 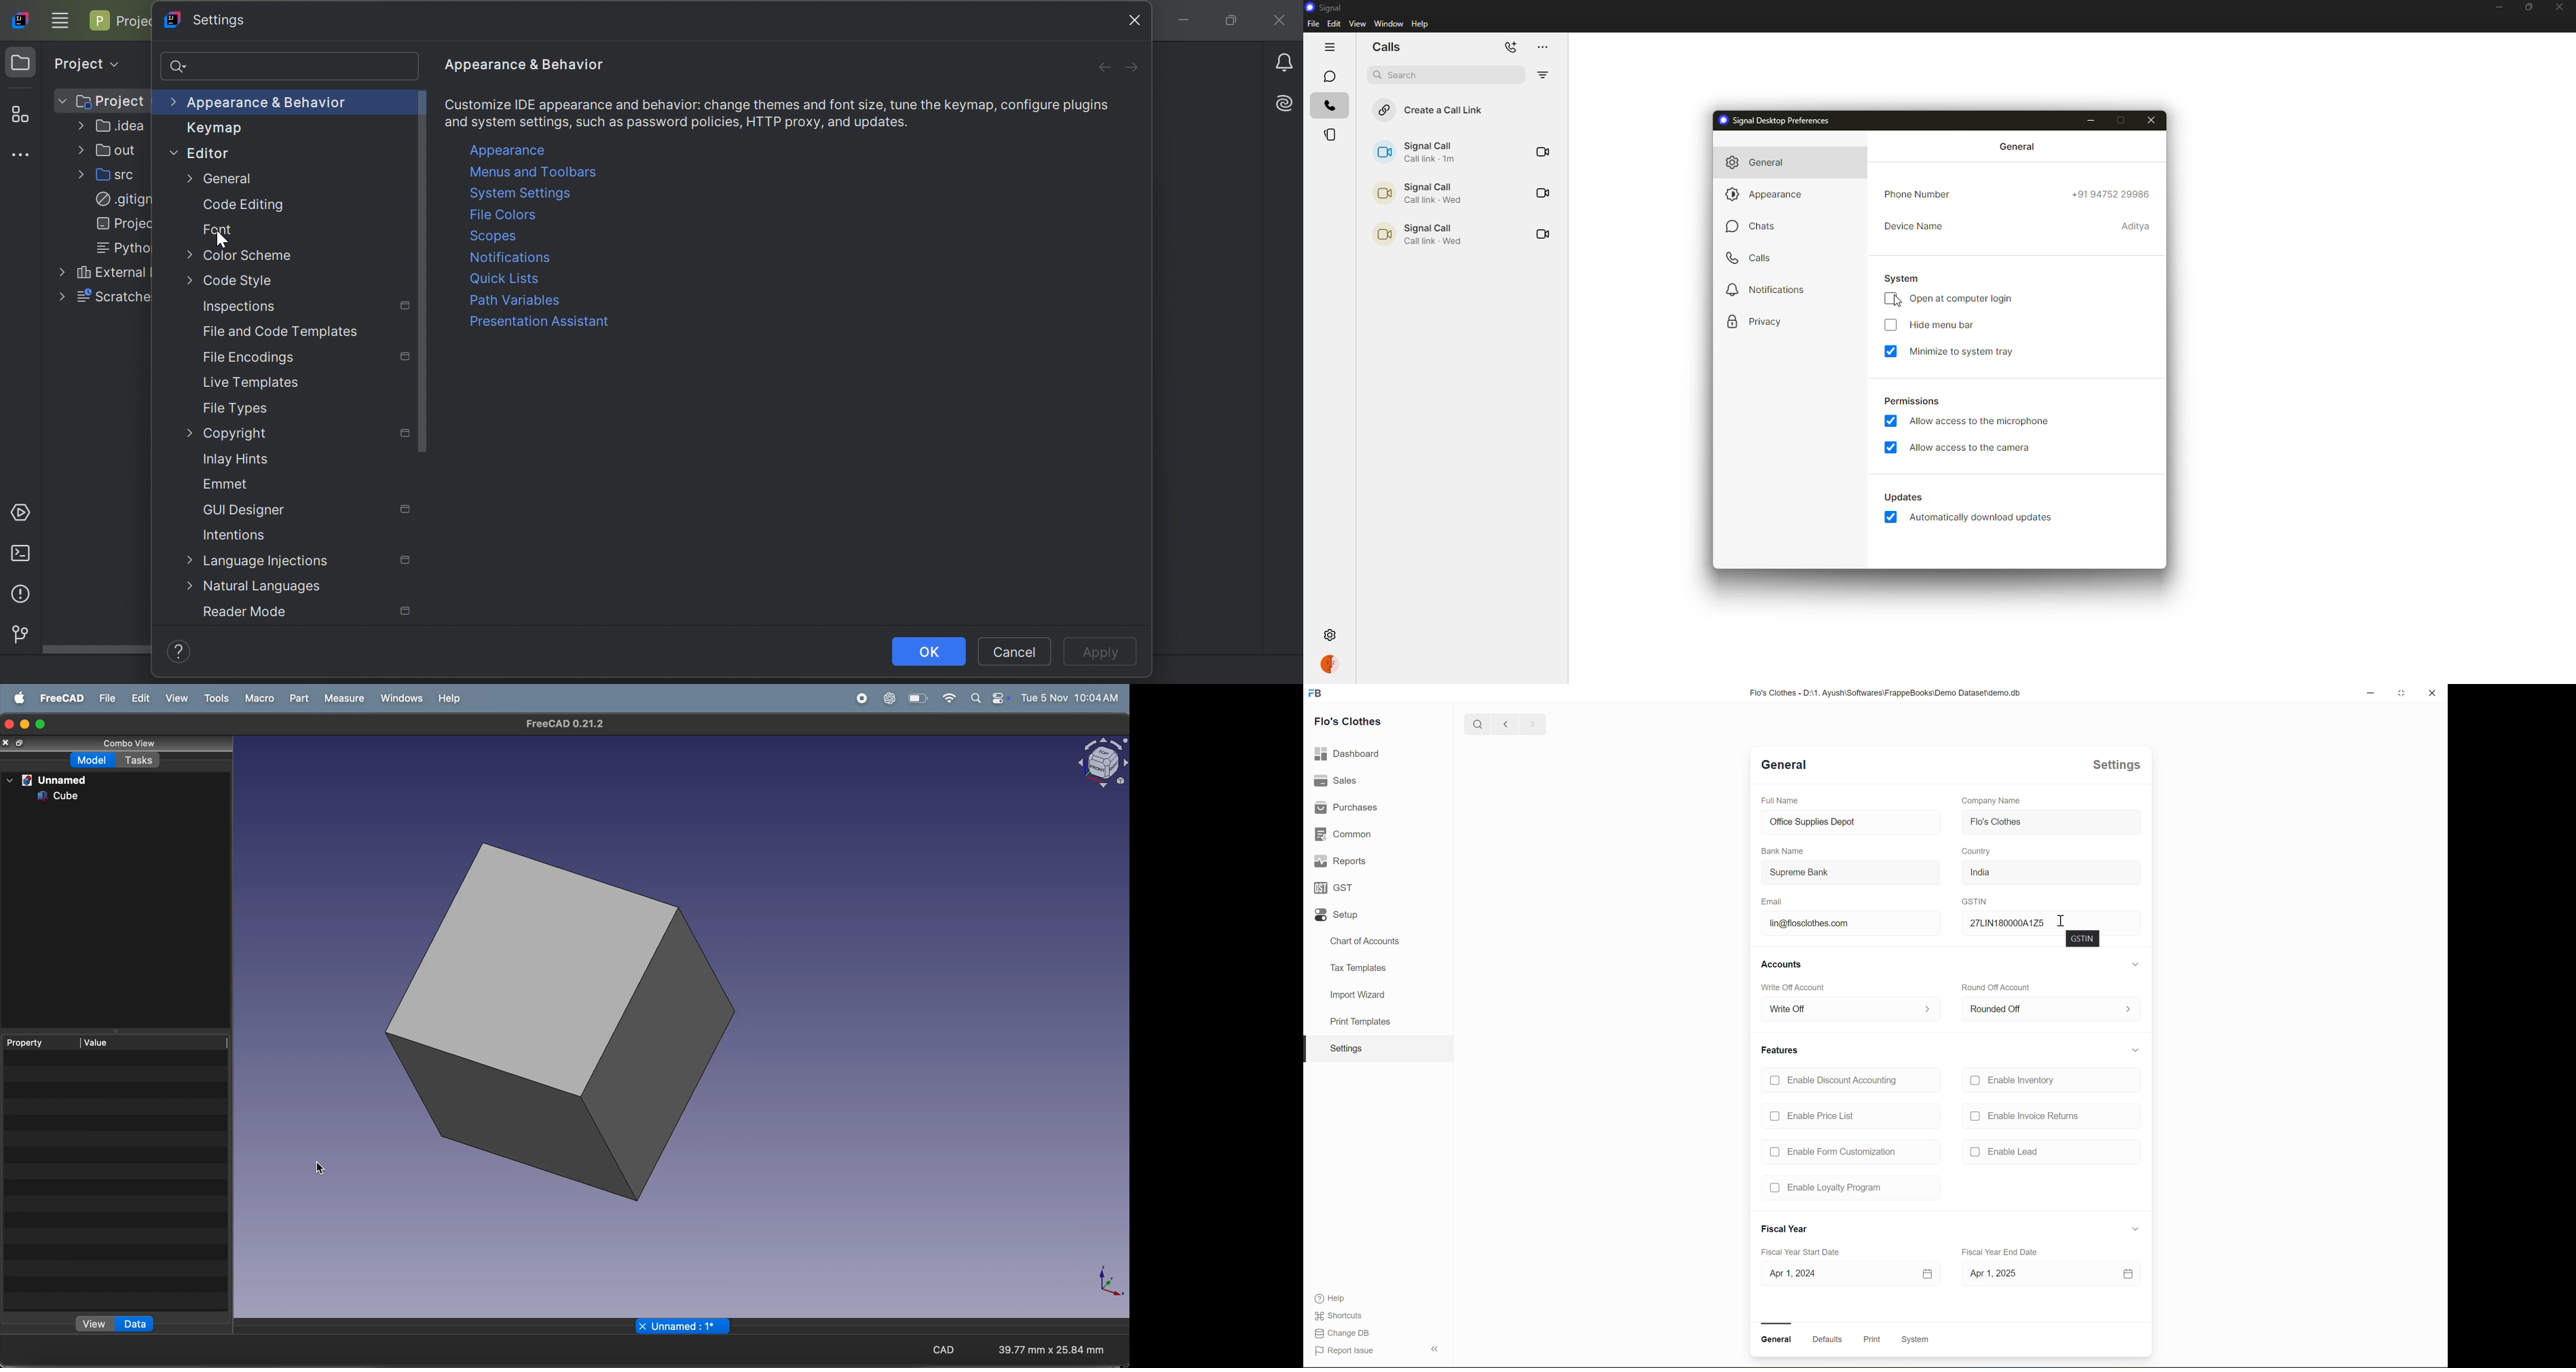 What do you see at coordinates (888, 697) in the screenshot?
I see `chatgpt` at bounding box center [888, 697].